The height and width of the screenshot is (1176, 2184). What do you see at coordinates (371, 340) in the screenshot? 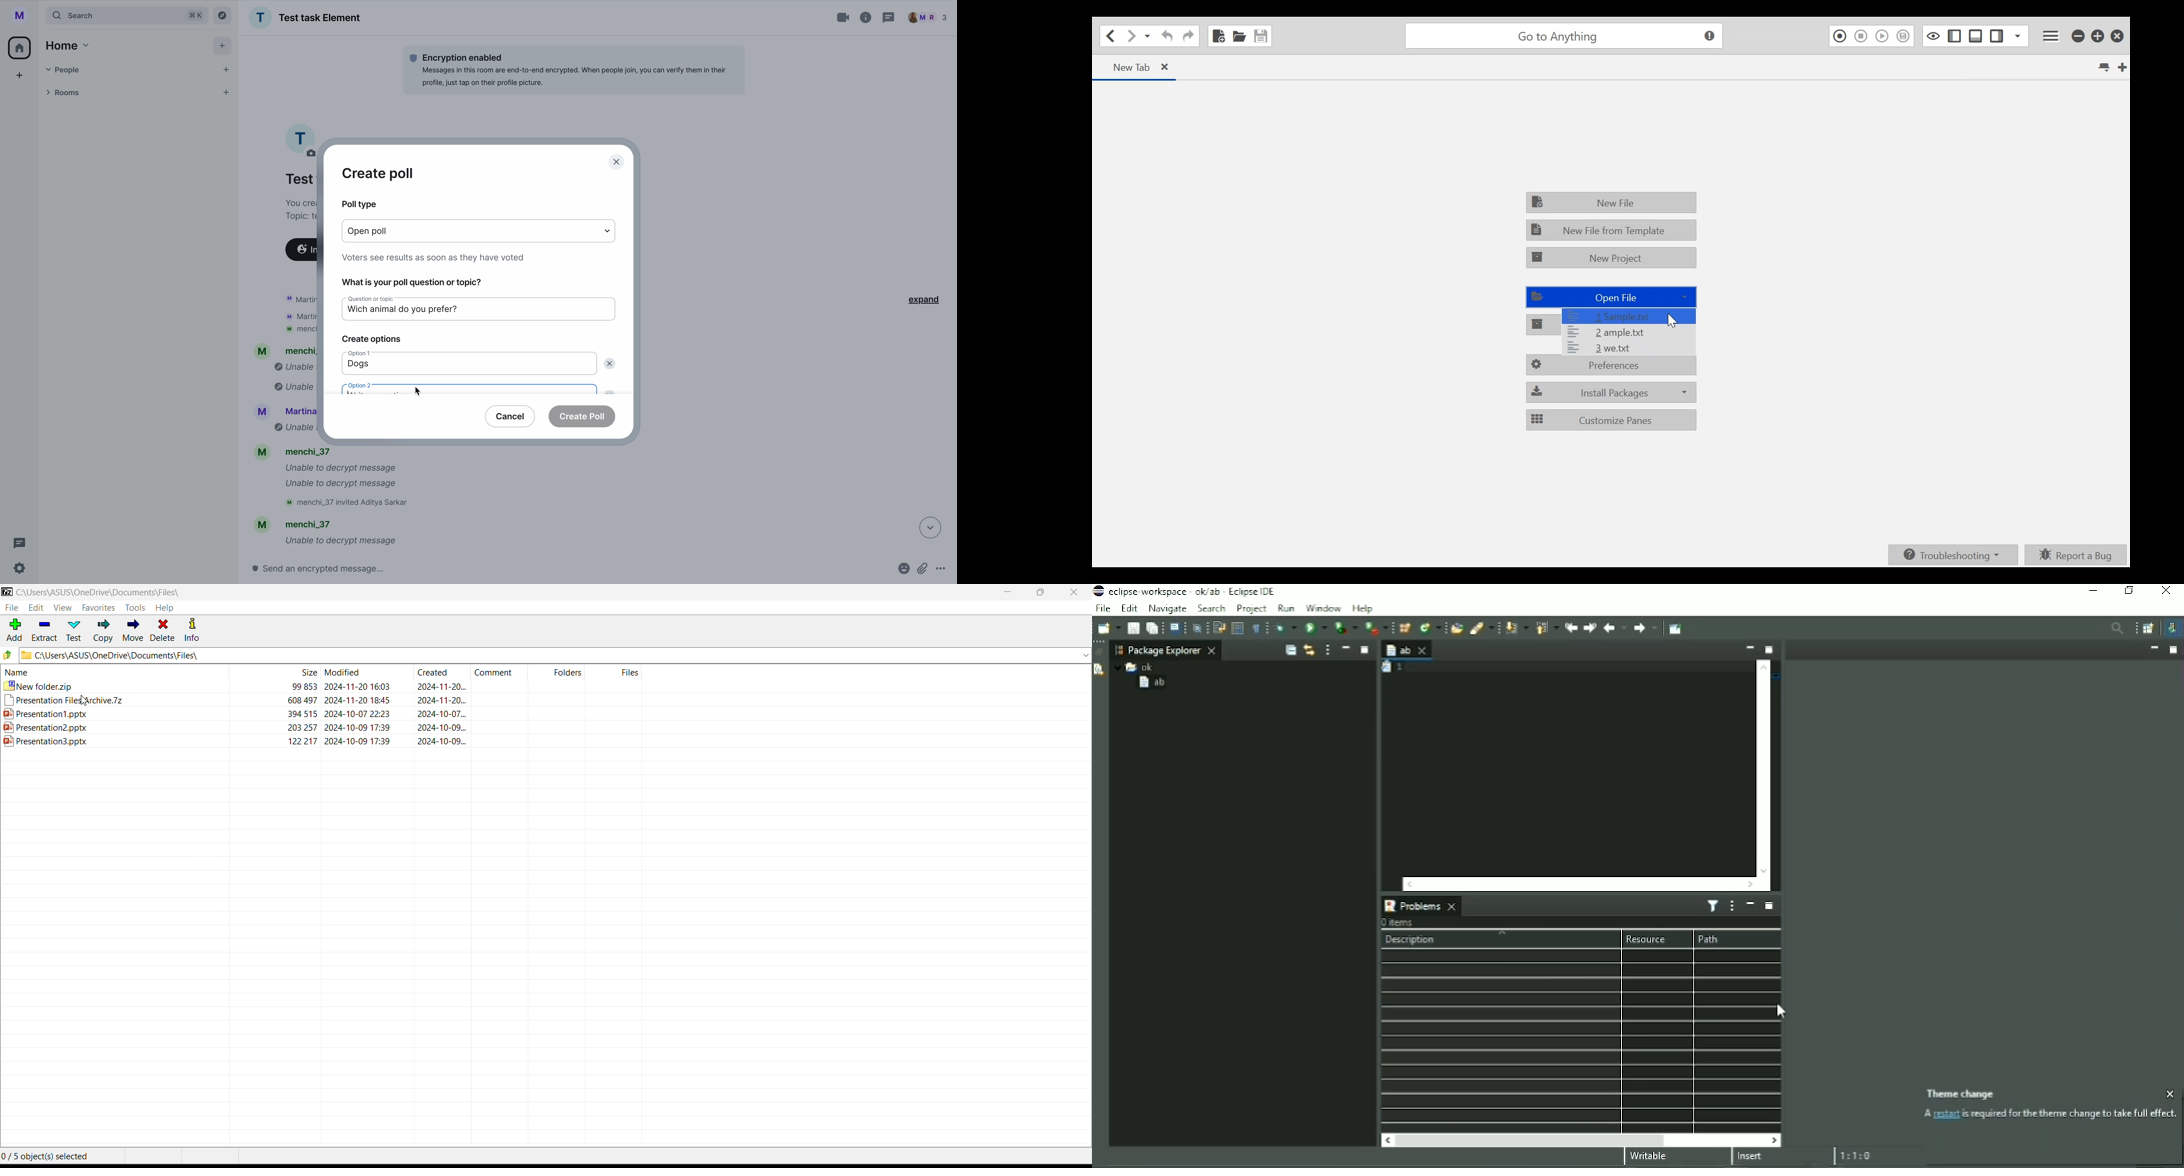
I see `create options` at bounding box center [371, 340].